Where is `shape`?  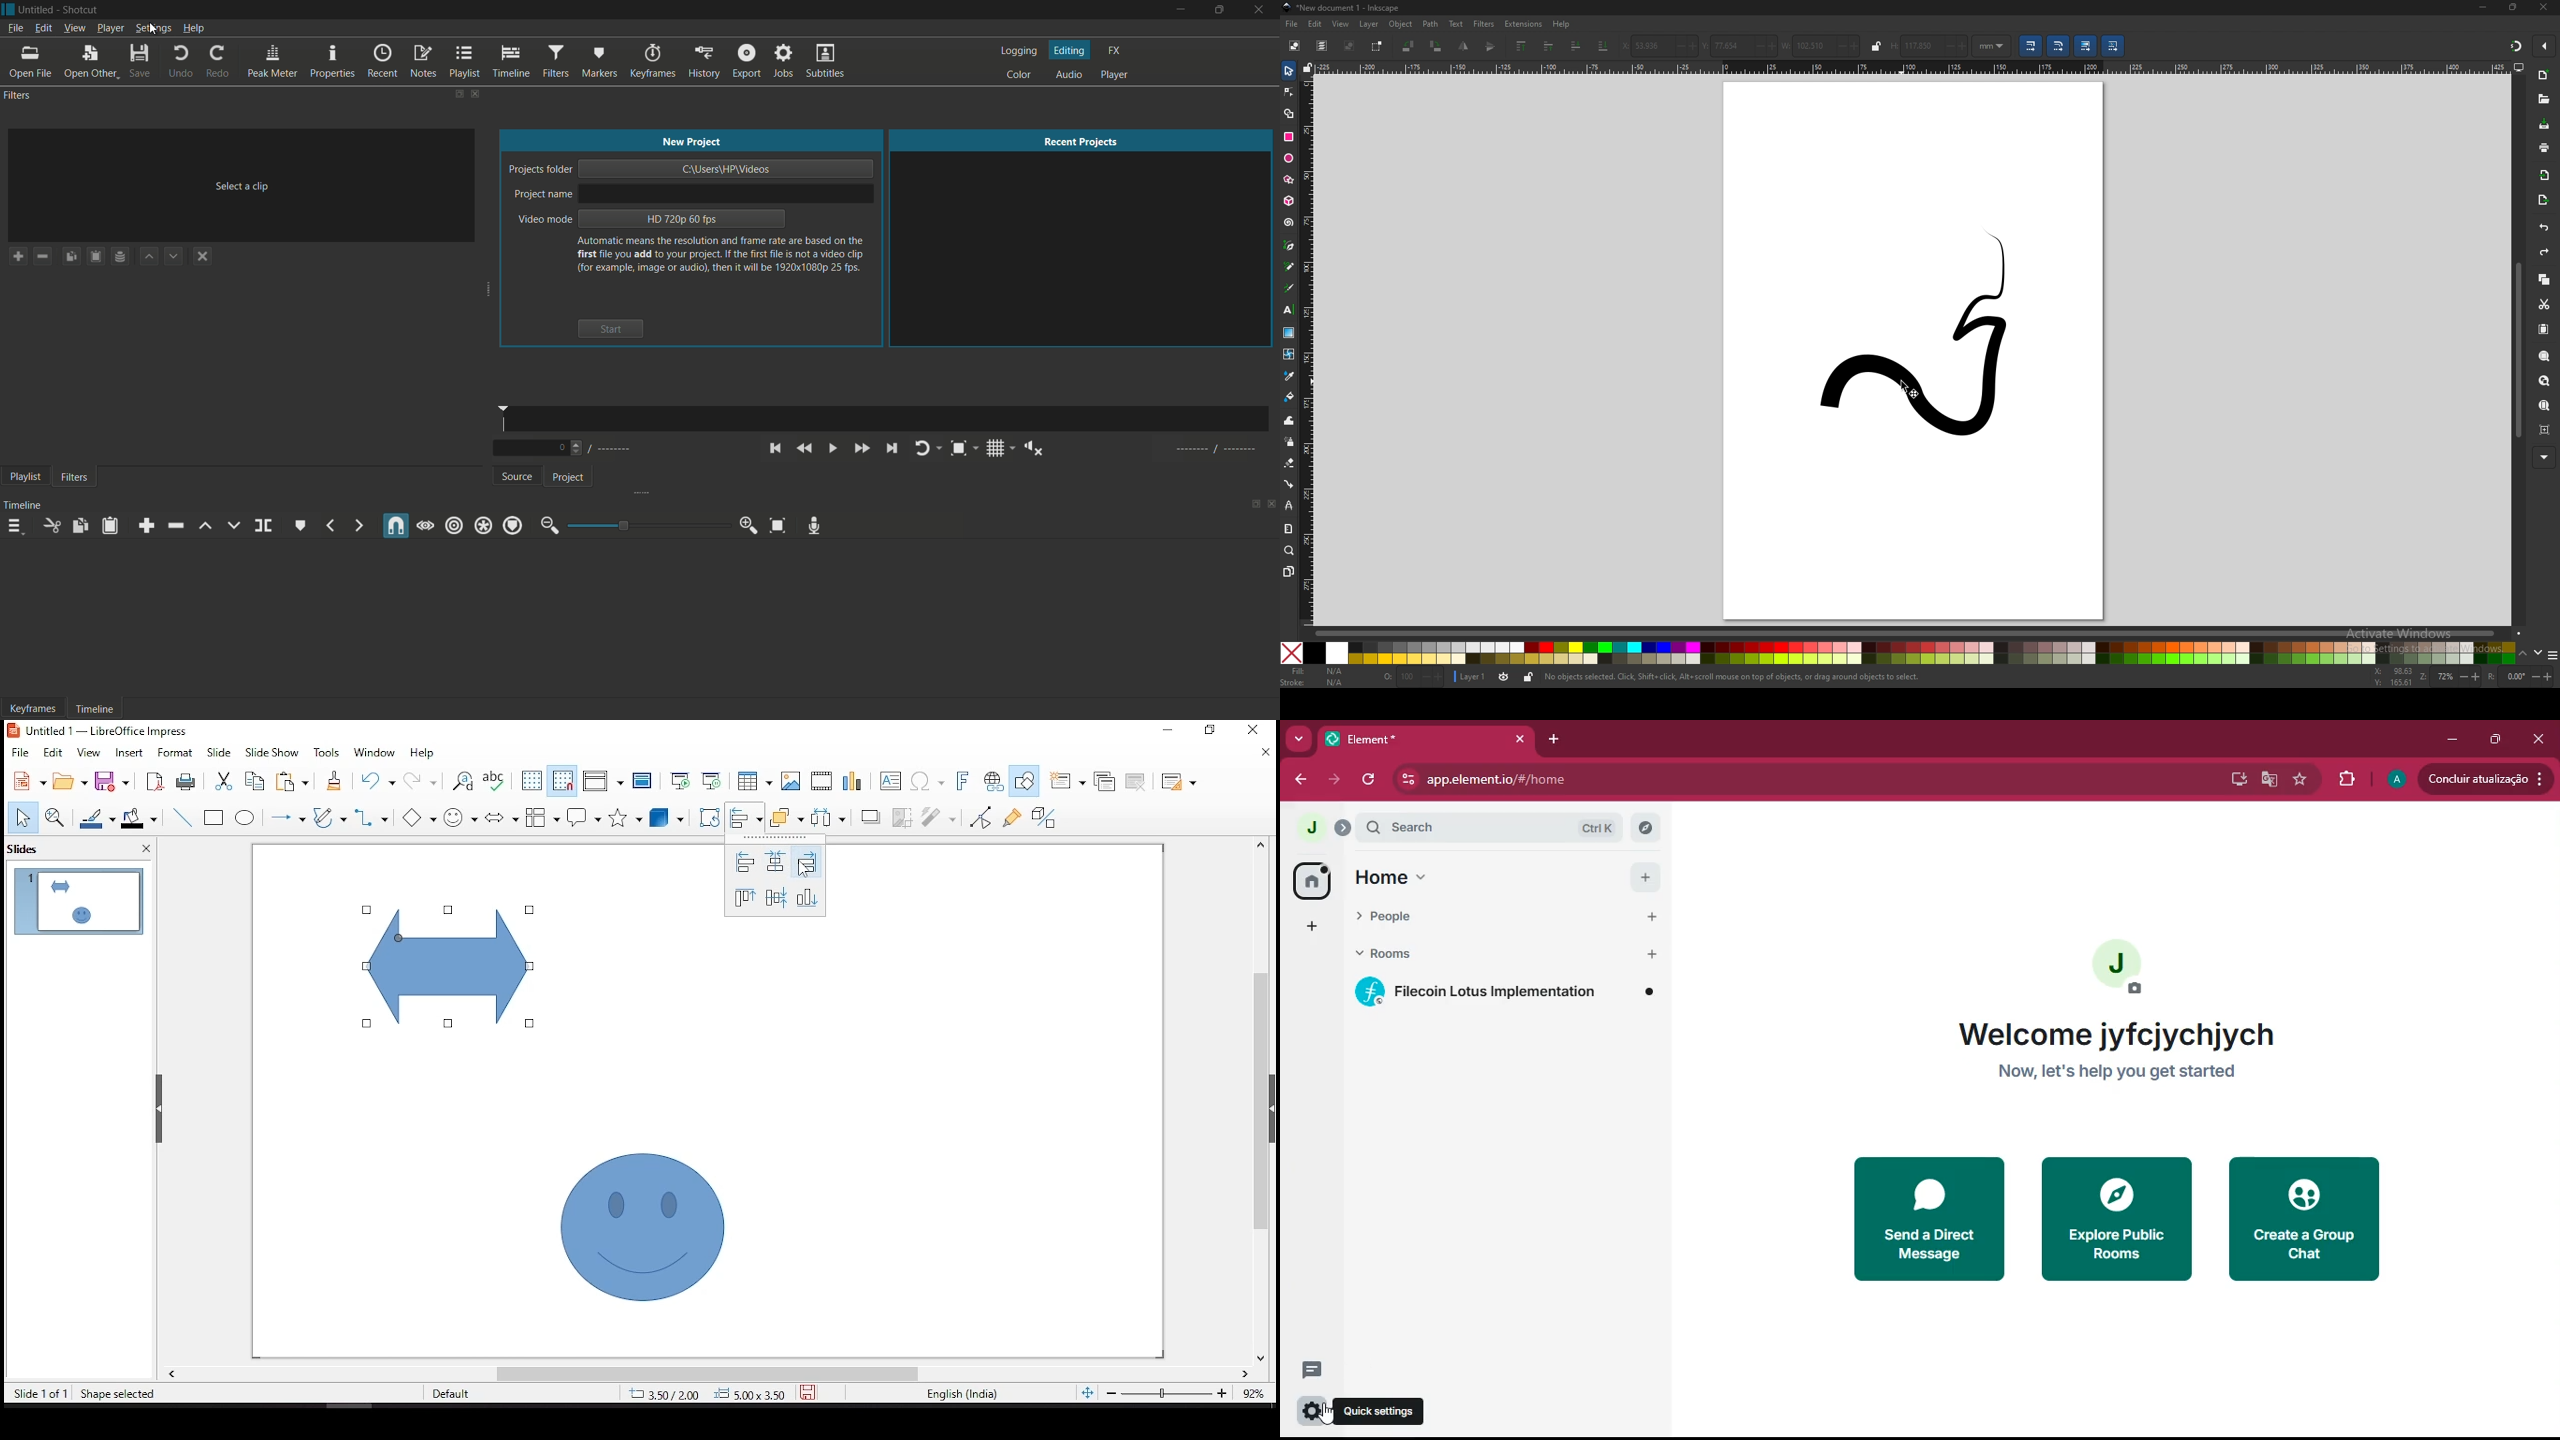 shape is located at coordinates (643, 1224).